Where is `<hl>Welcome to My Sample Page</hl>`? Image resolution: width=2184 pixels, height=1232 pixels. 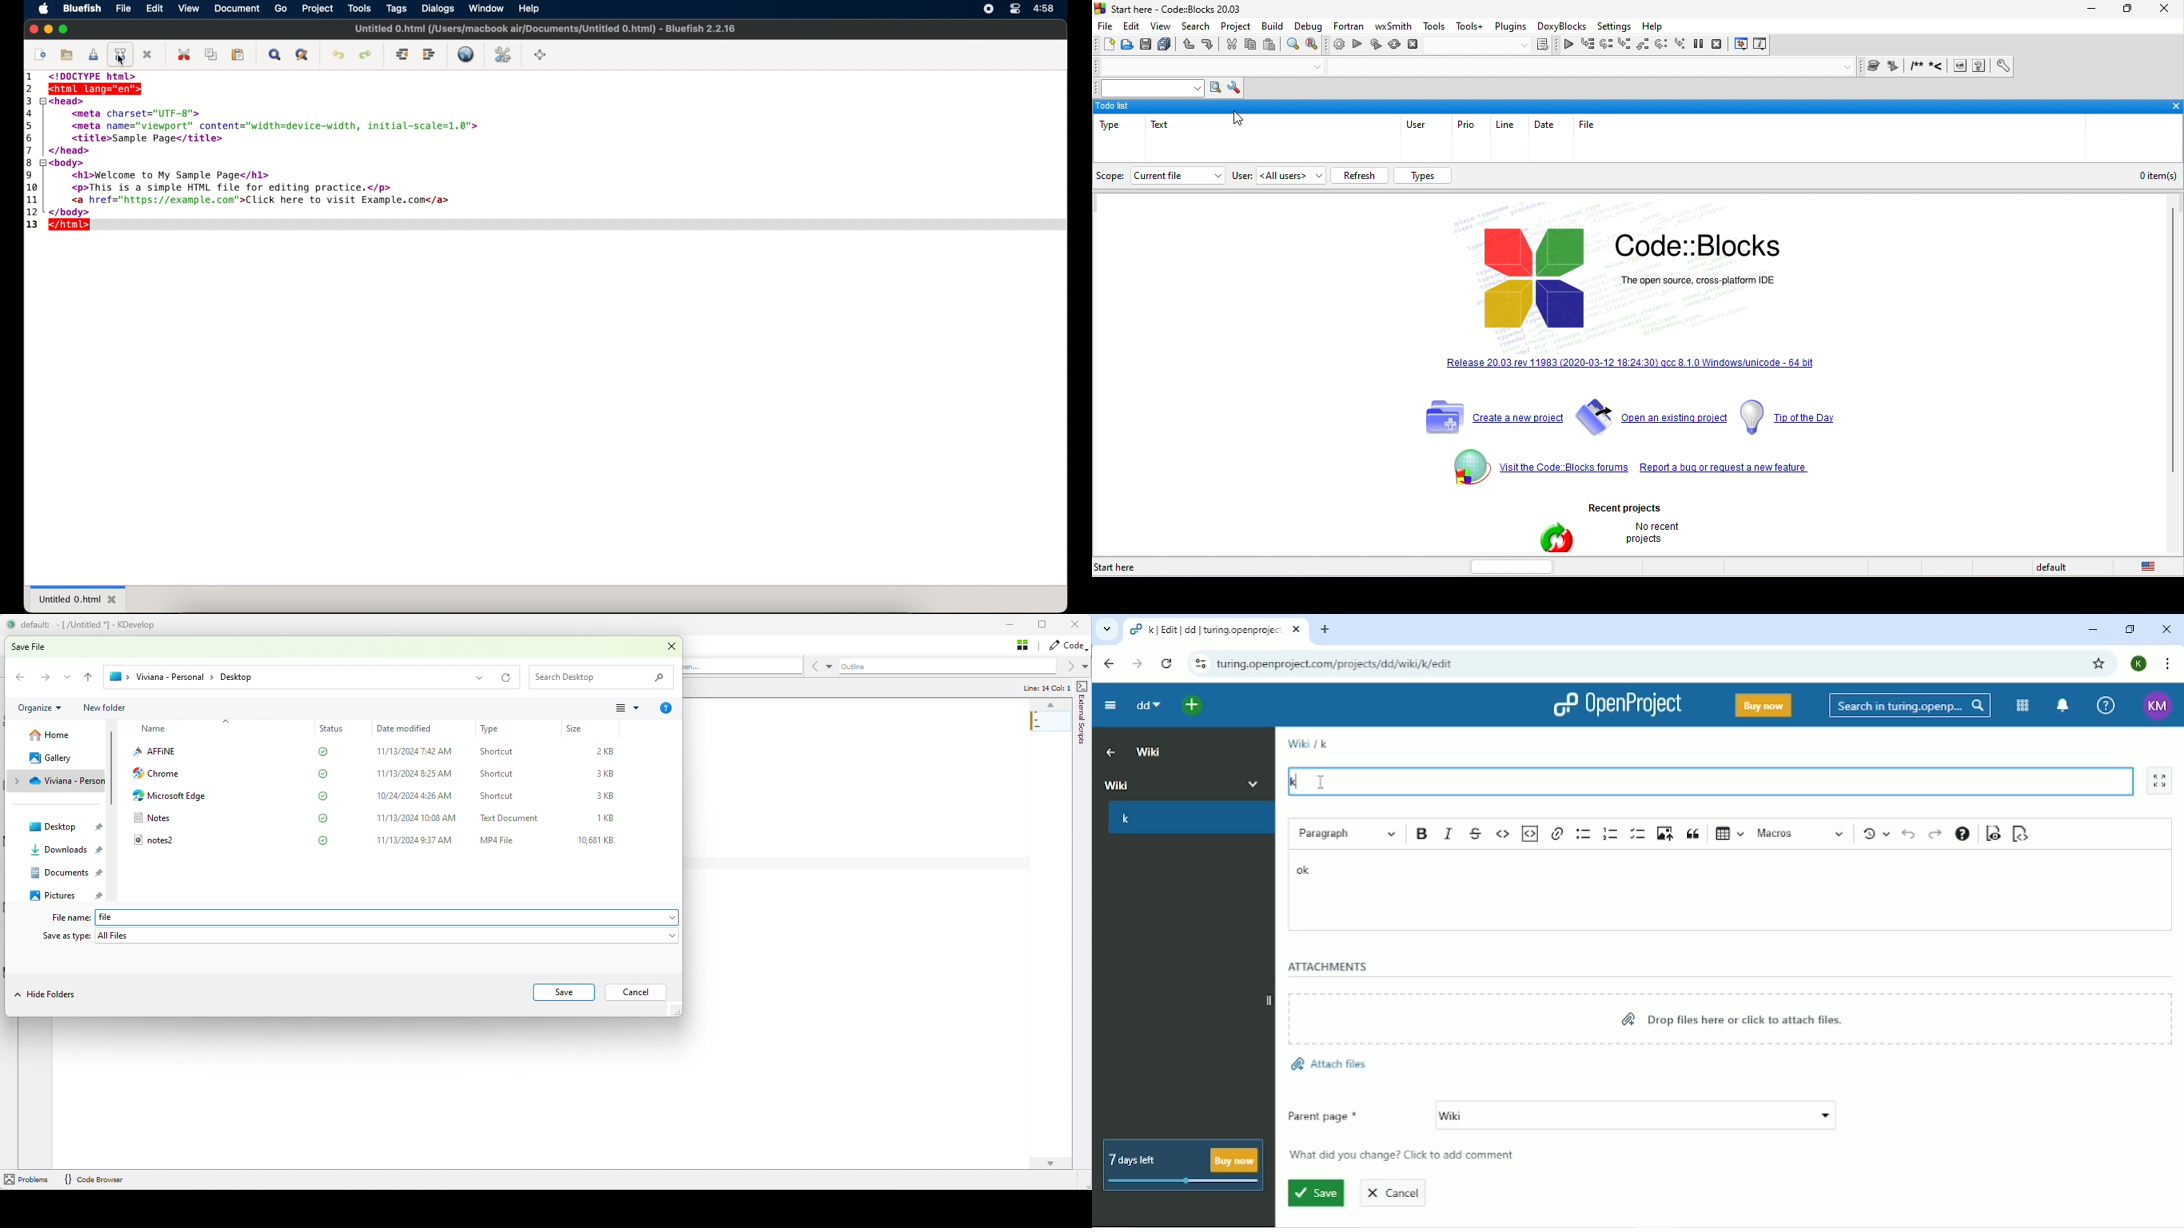 <hl>Welcome to My Sample Page</hl> is located at coordinates (166, 175).